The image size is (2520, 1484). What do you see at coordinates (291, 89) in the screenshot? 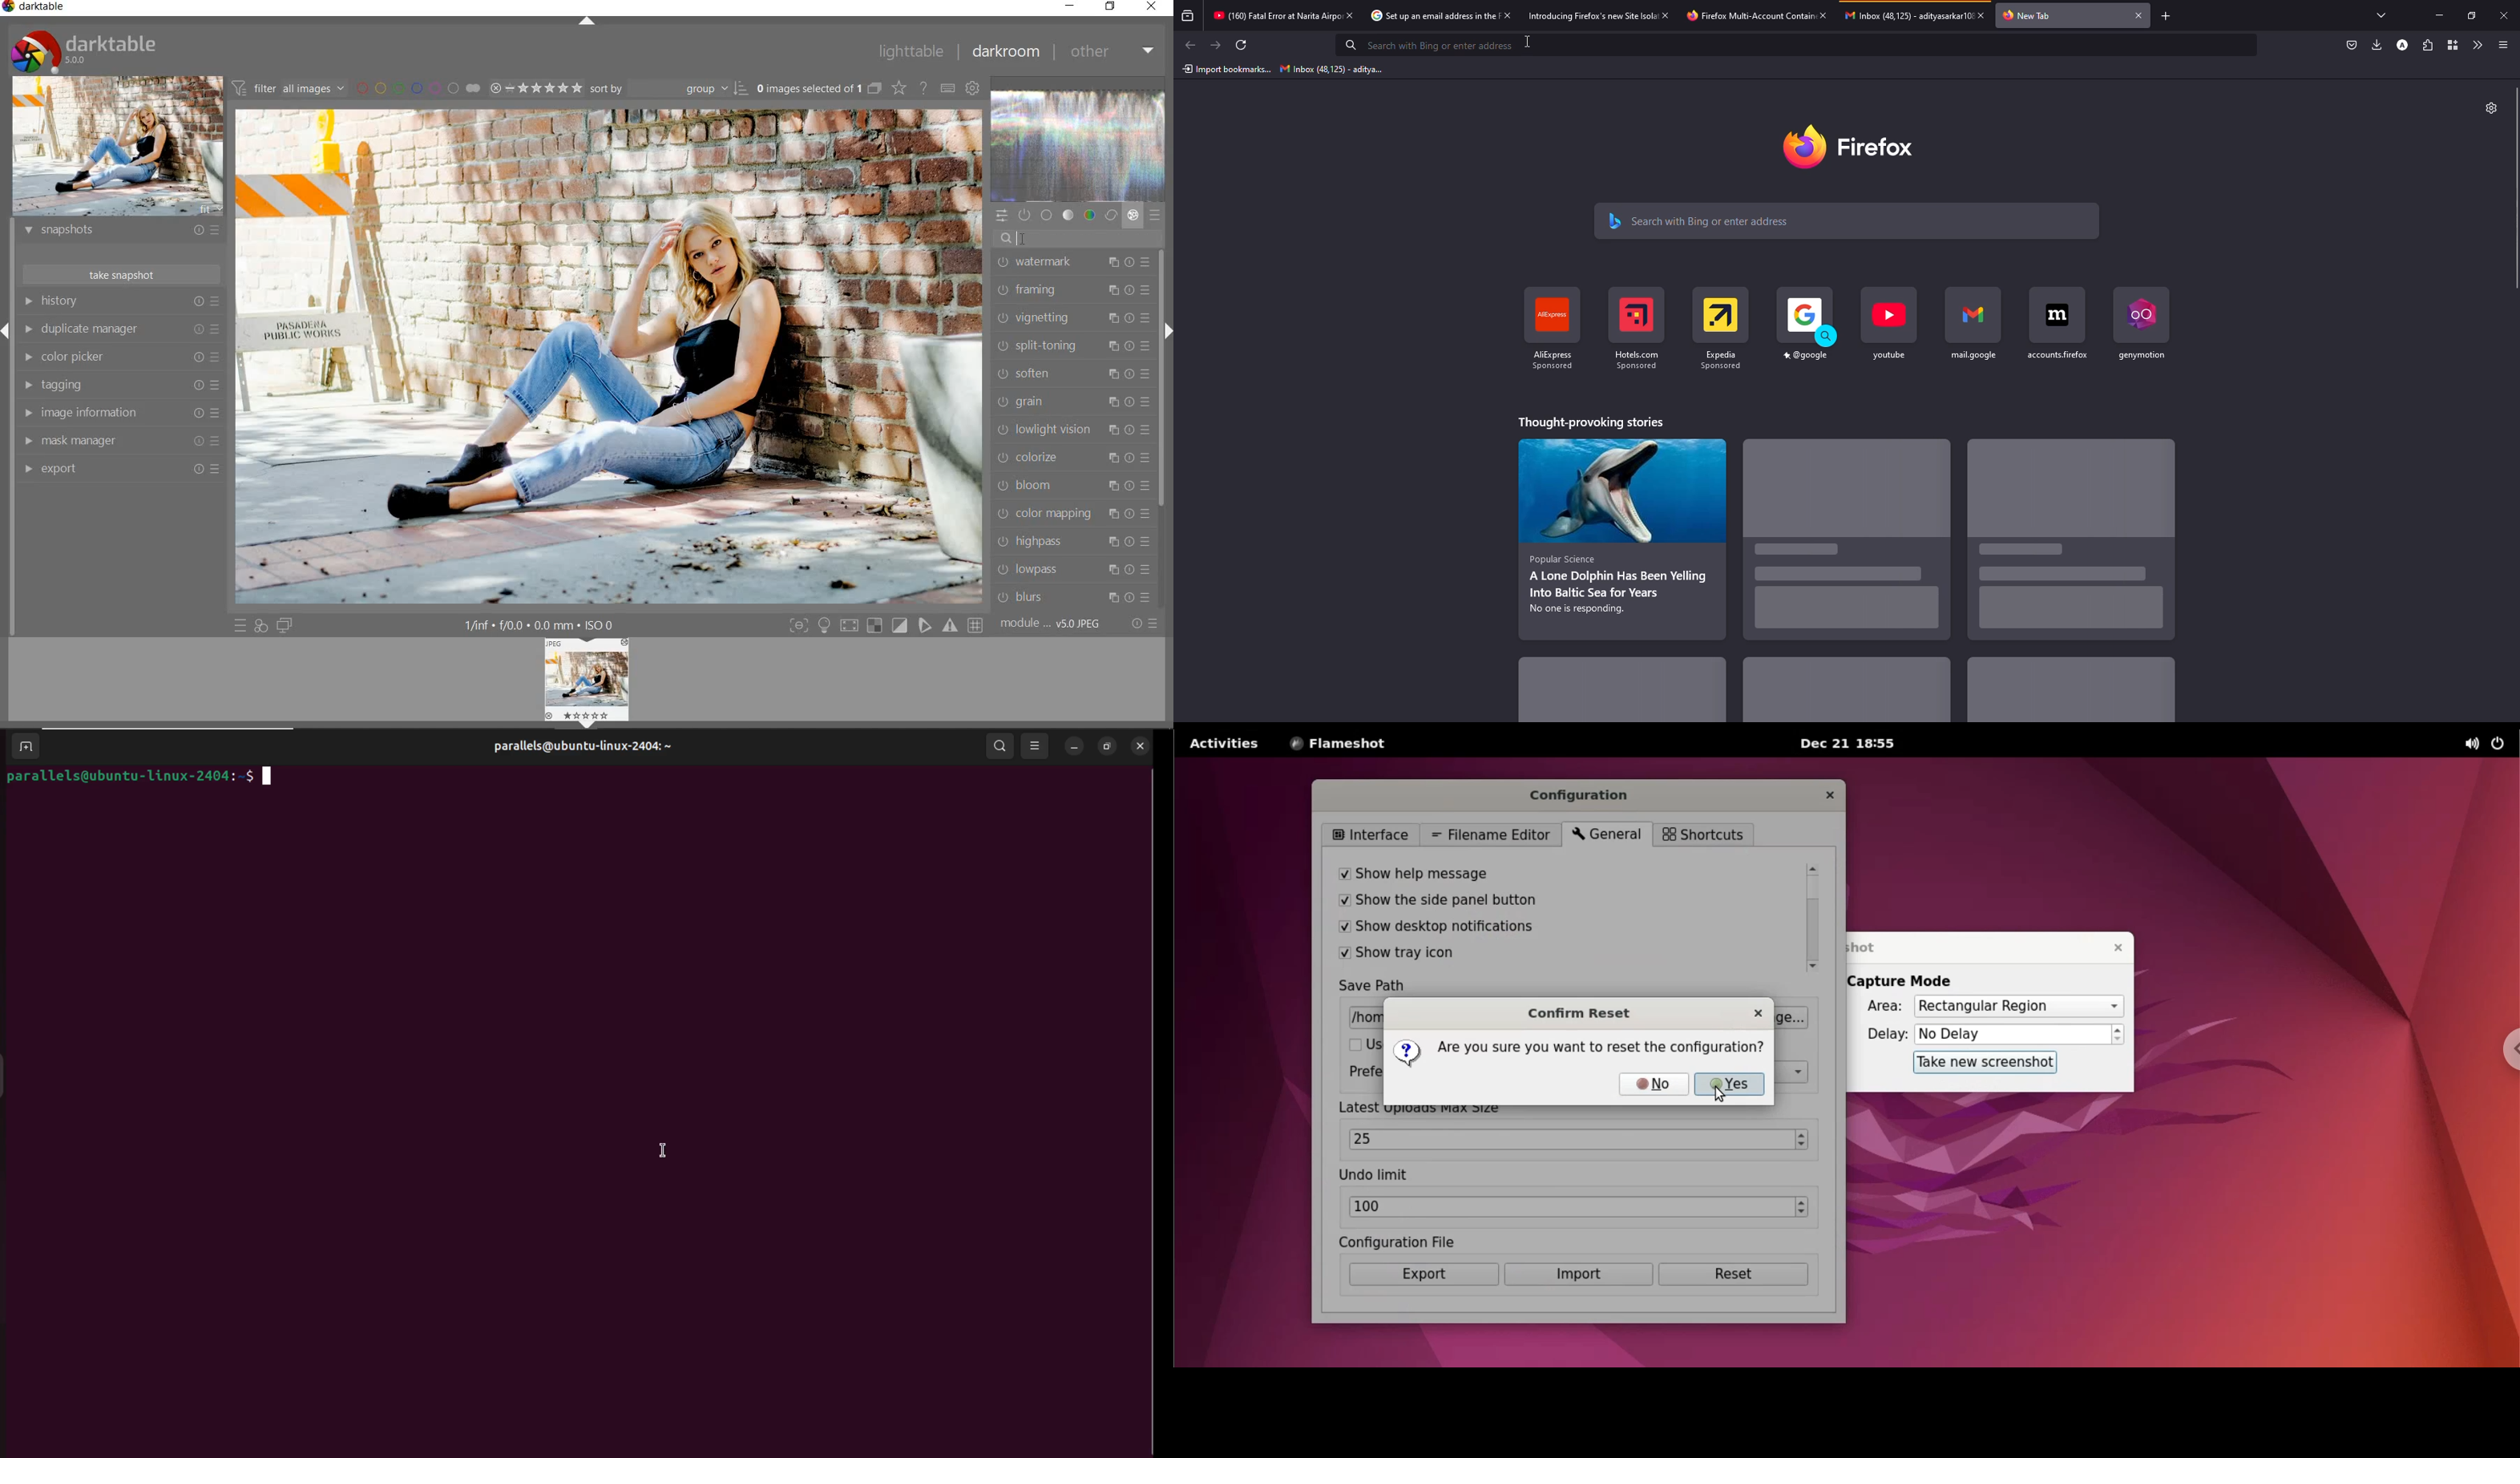
I see `filter images based on their modules` at bounding box center [291, 89].